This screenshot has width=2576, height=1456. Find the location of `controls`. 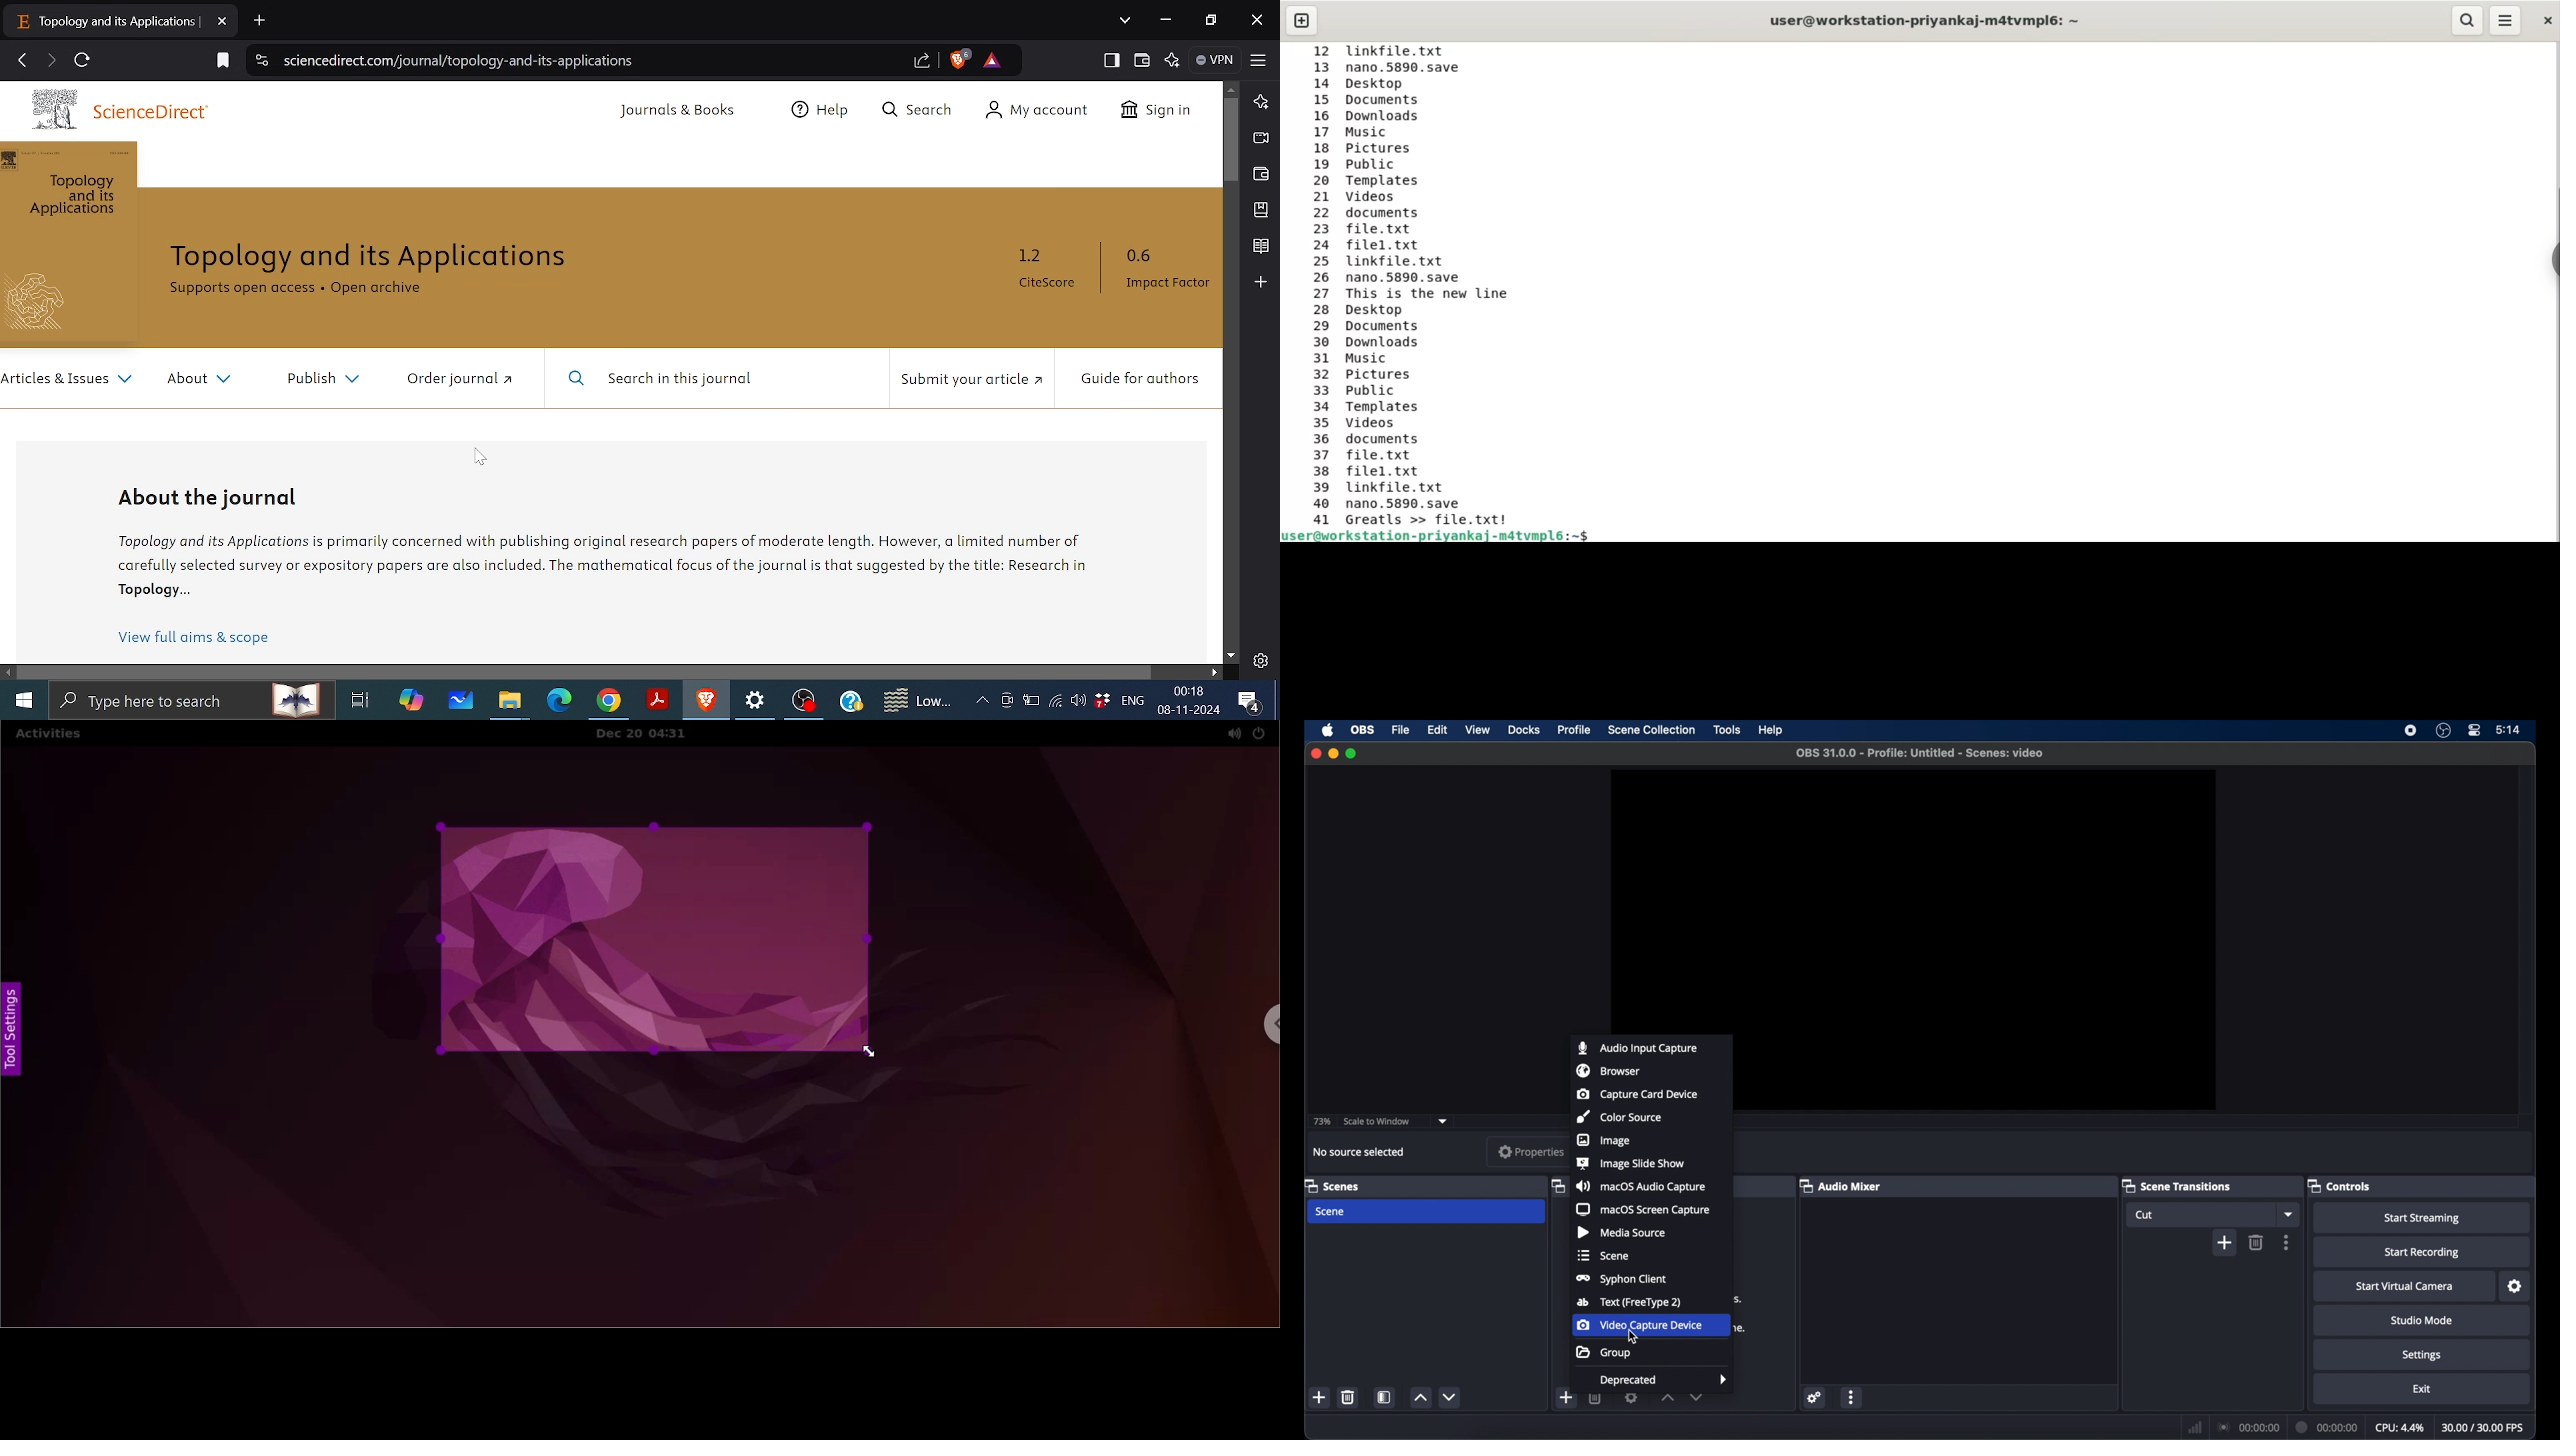

controls is located at coordinates (2339, 1185).